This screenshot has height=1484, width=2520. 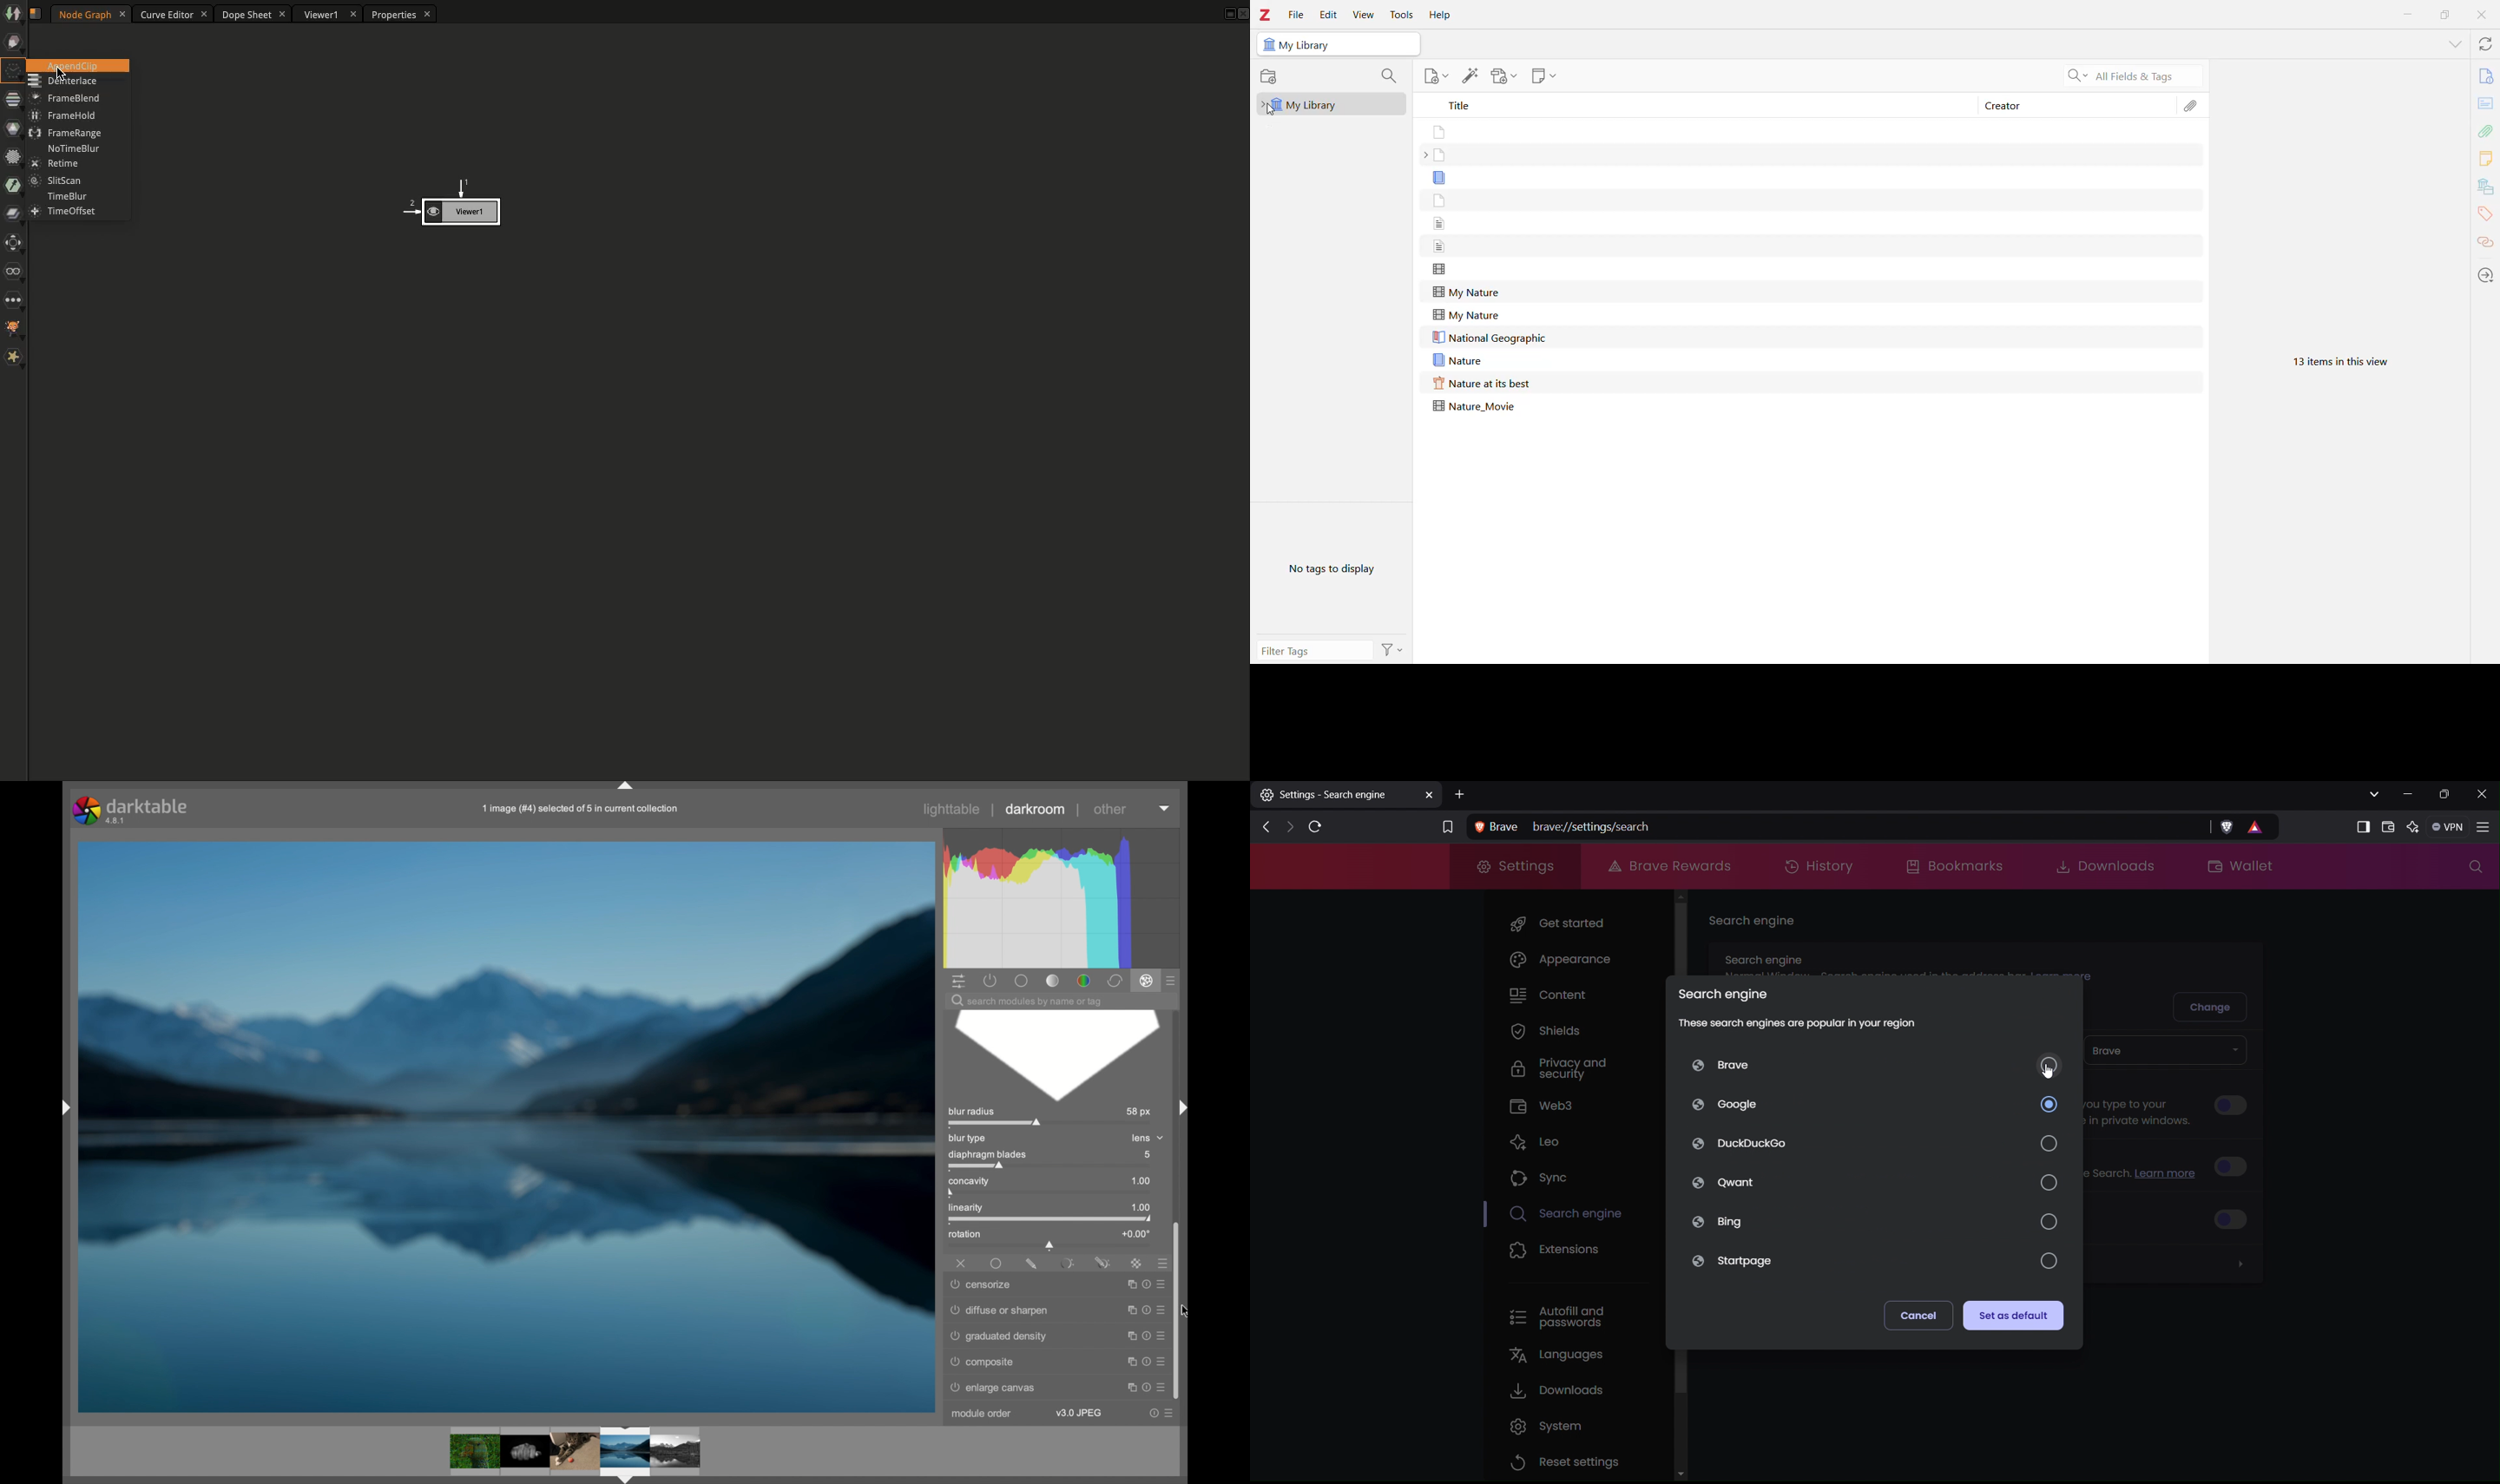 I want to click on darkroom, so click(x=1036, y=809).